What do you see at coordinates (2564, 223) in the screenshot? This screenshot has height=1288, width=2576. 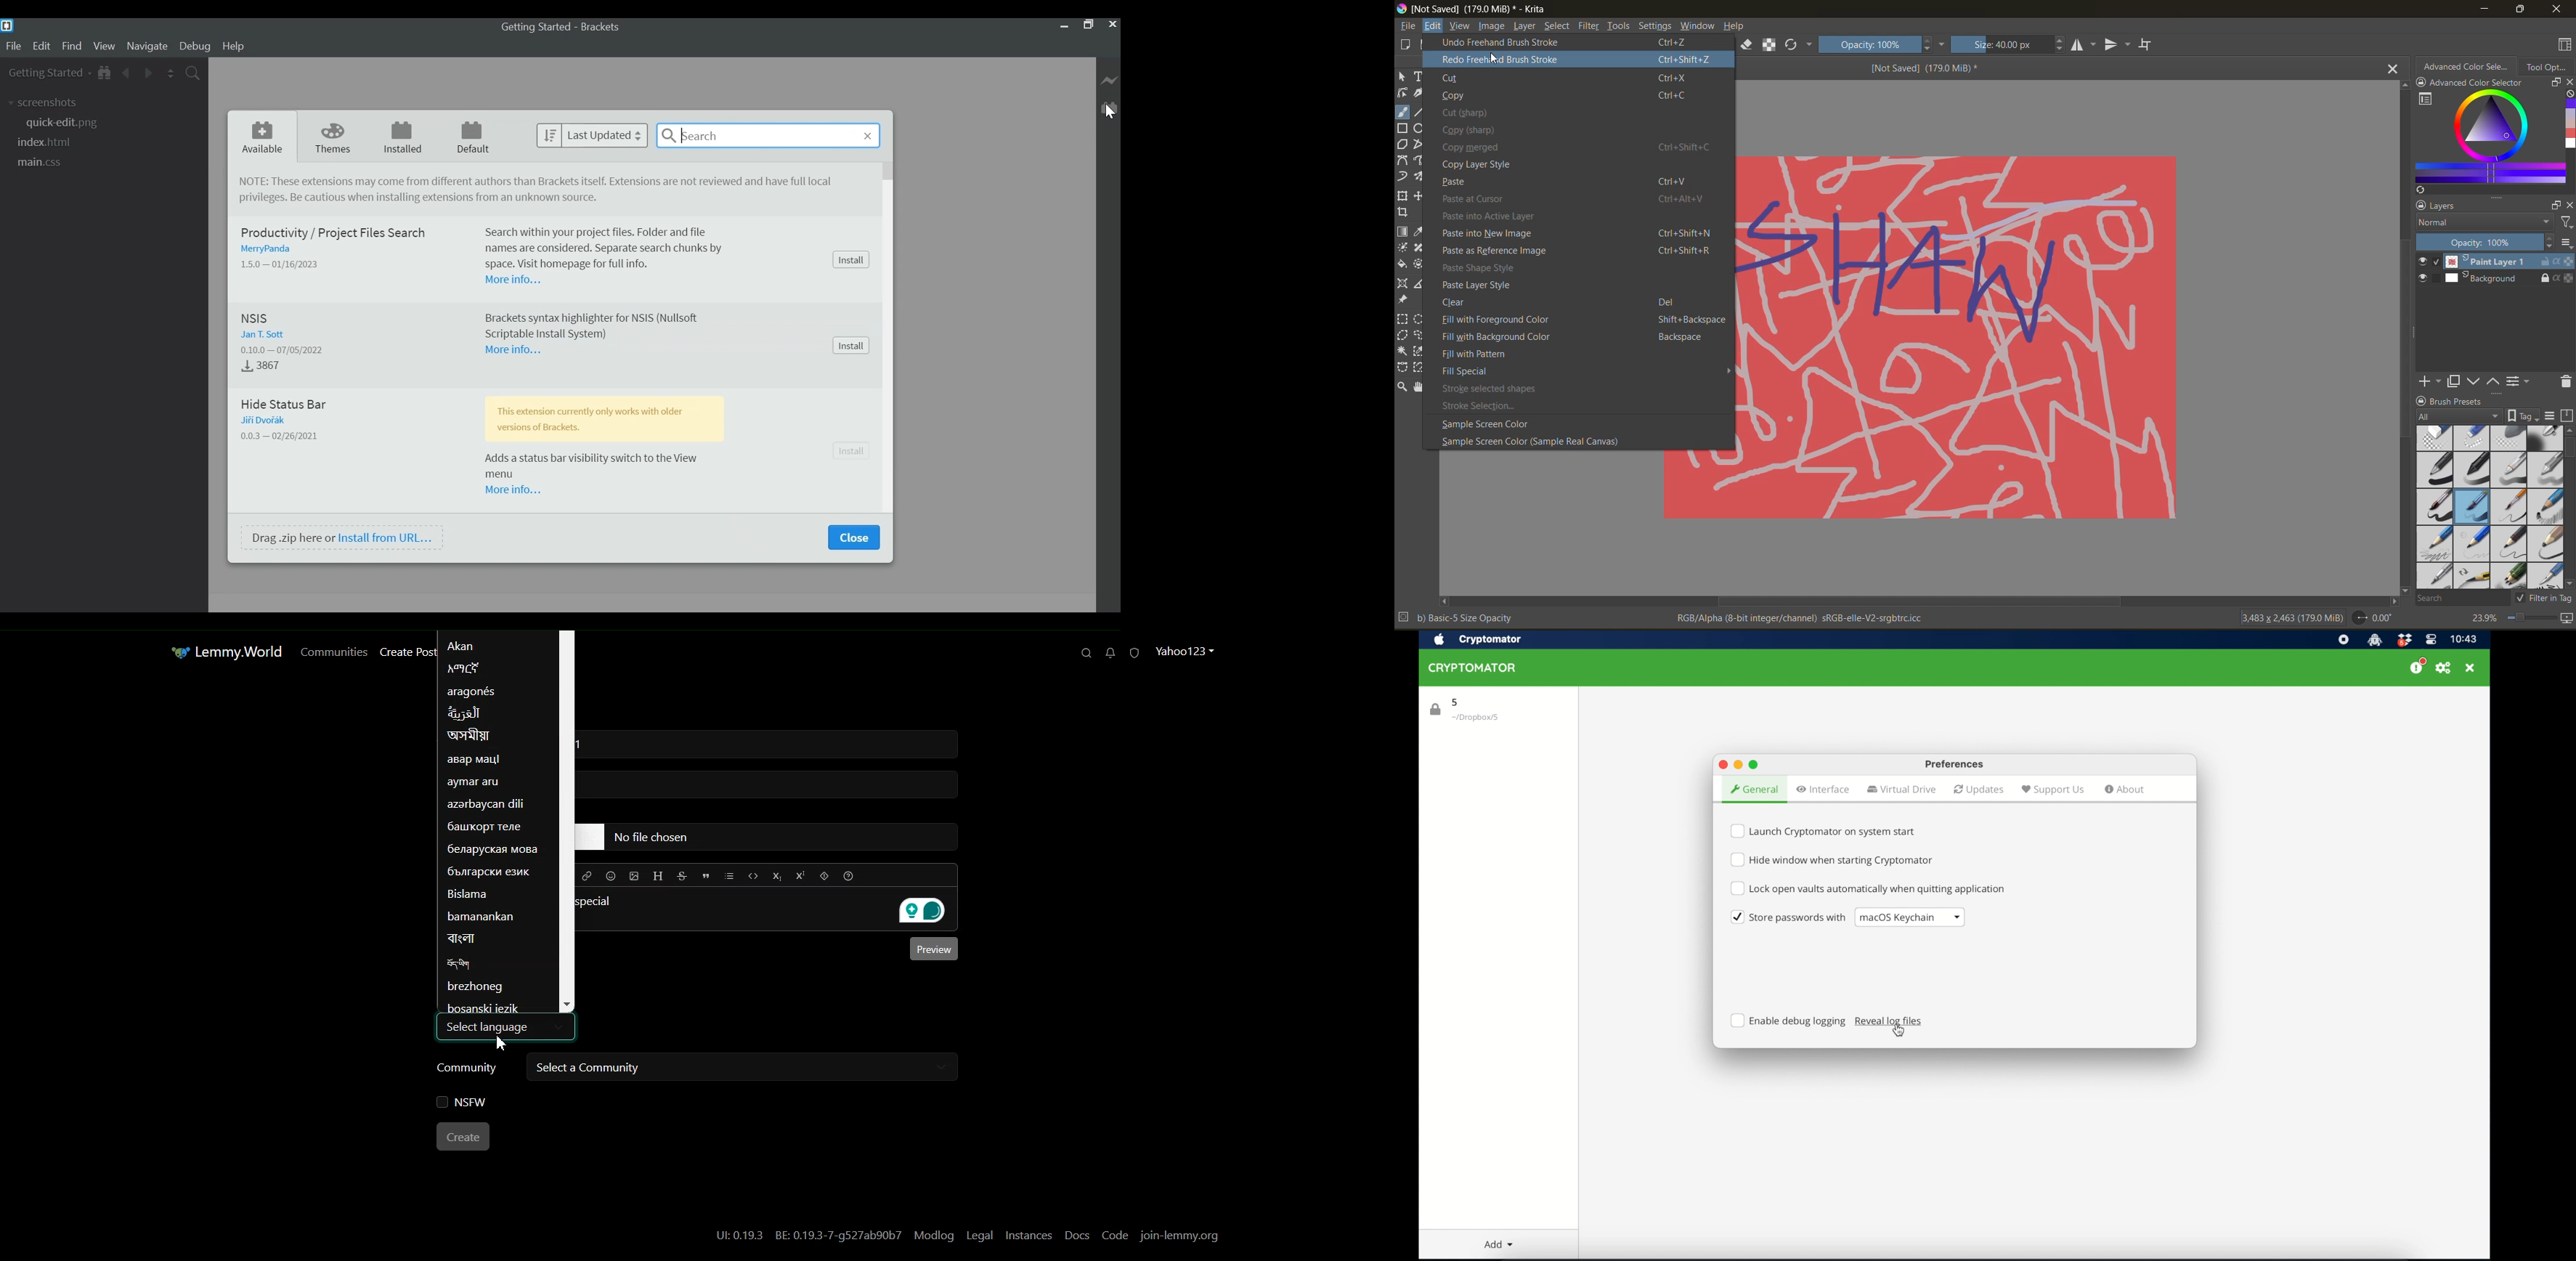 I see `filter` at bounding box center [2564, 223].